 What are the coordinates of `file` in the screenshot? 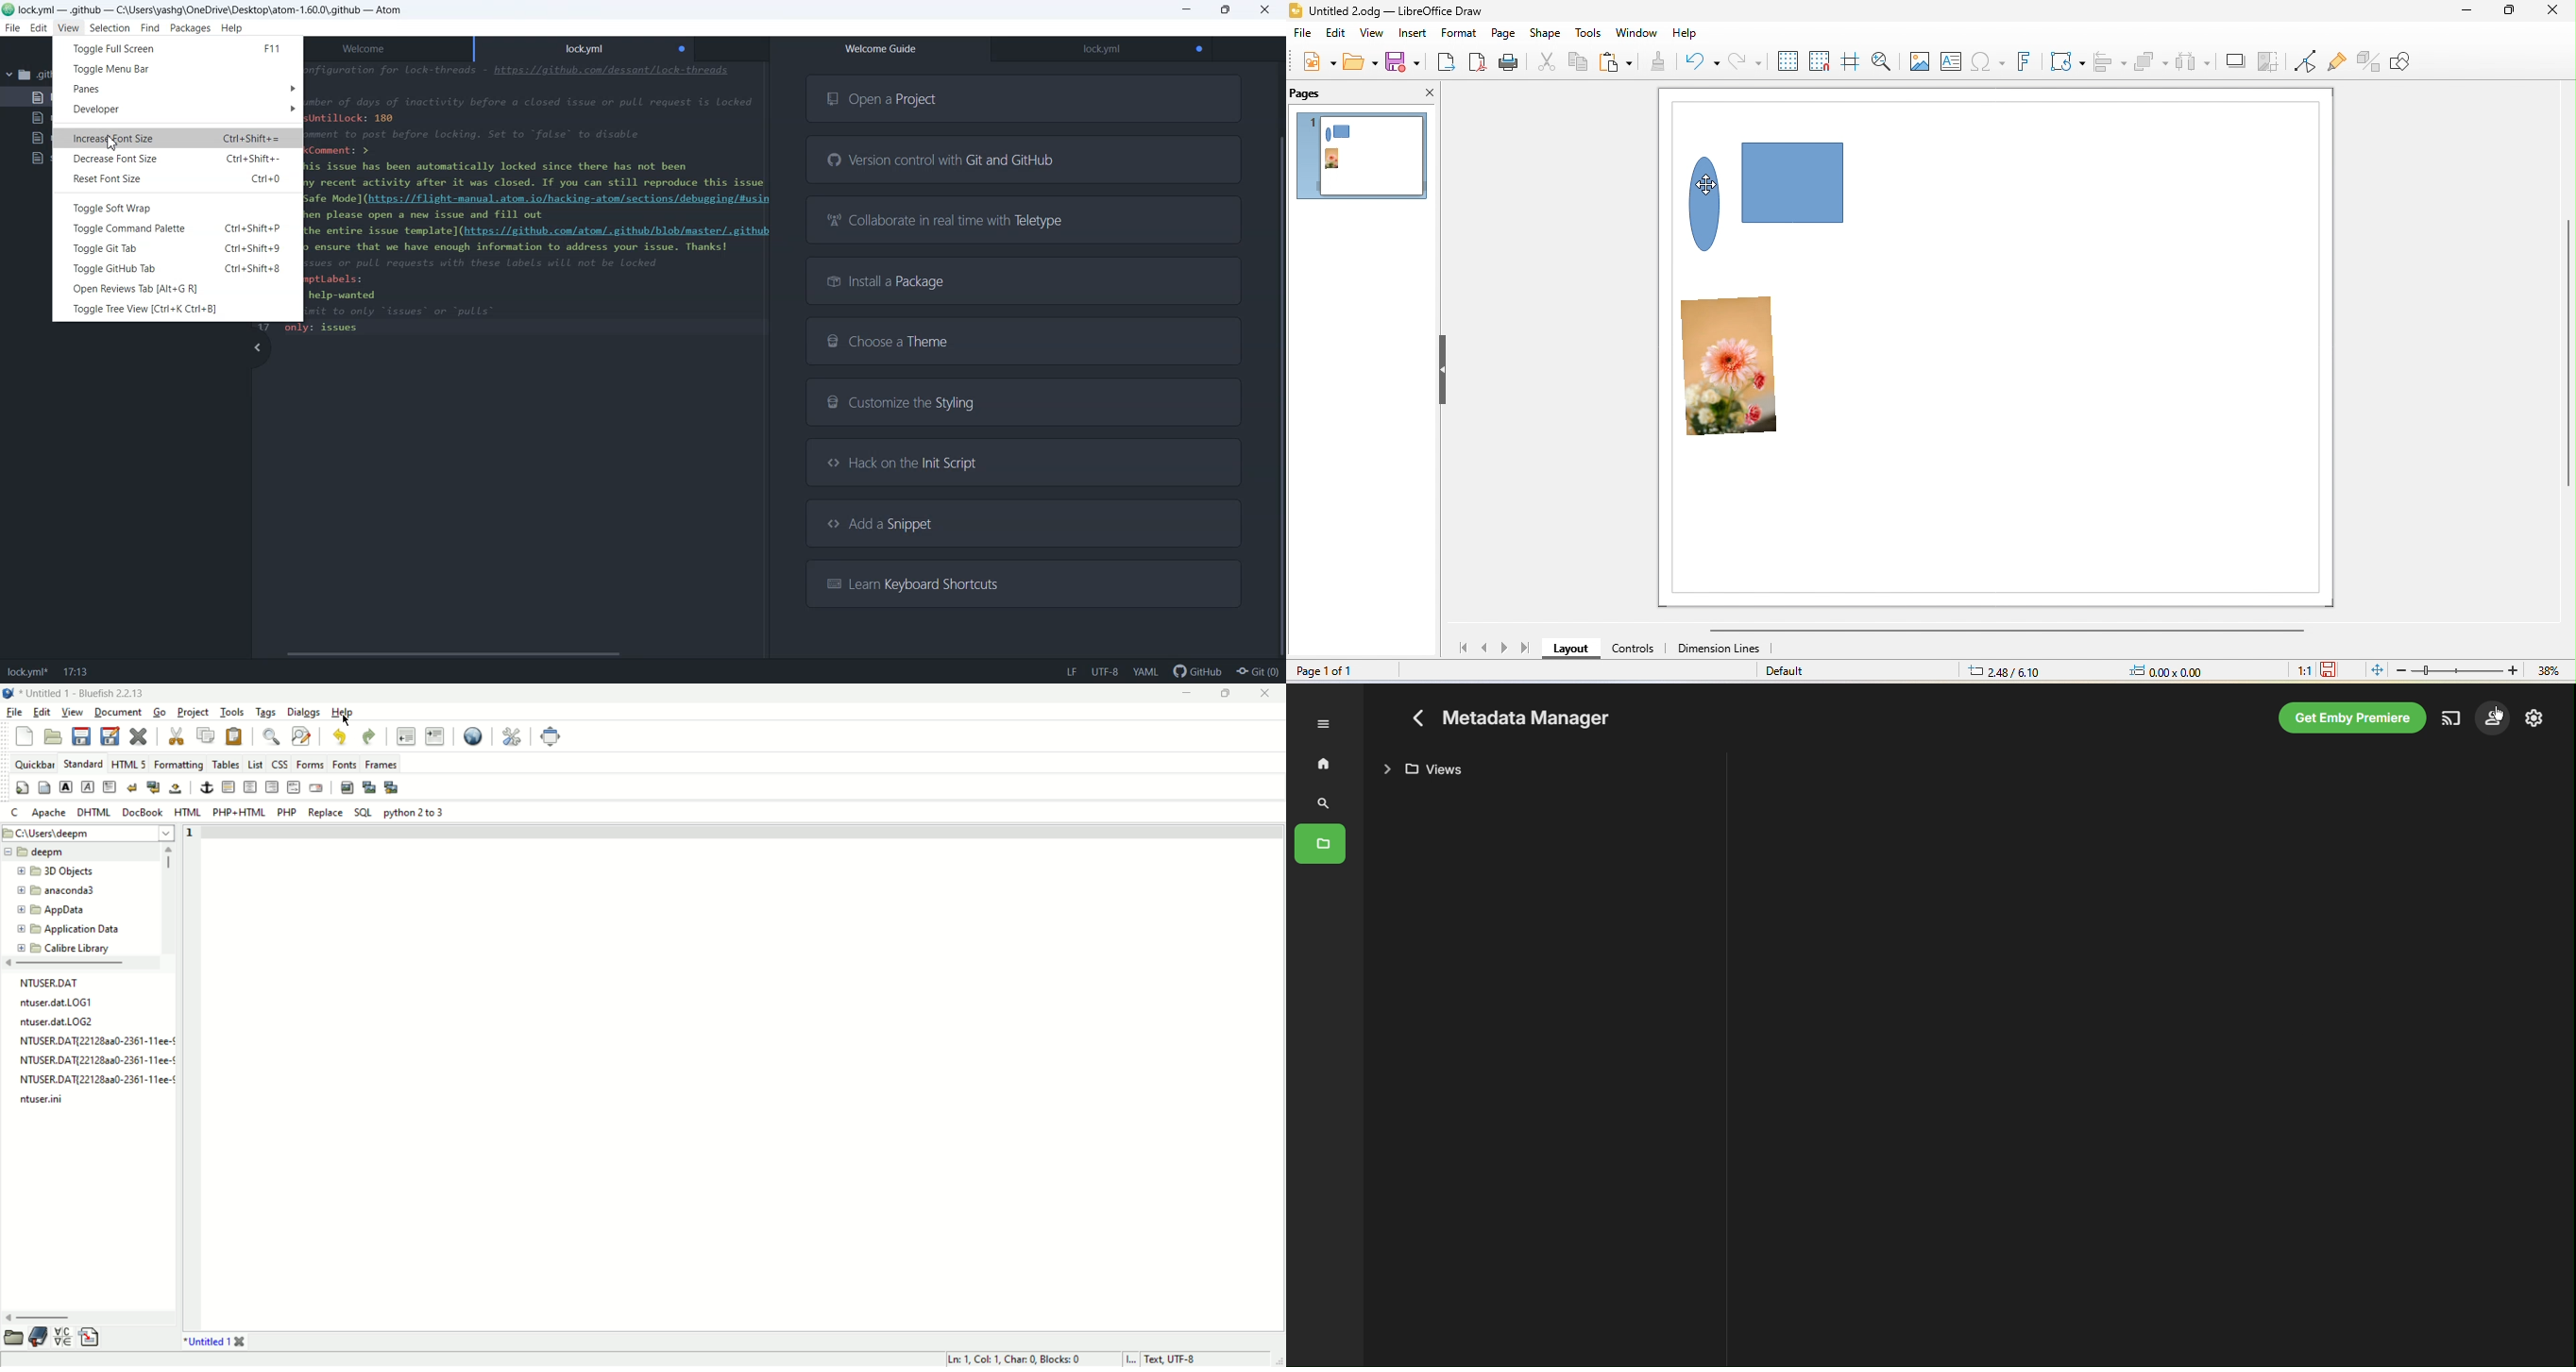 It's located at (1303, 36).